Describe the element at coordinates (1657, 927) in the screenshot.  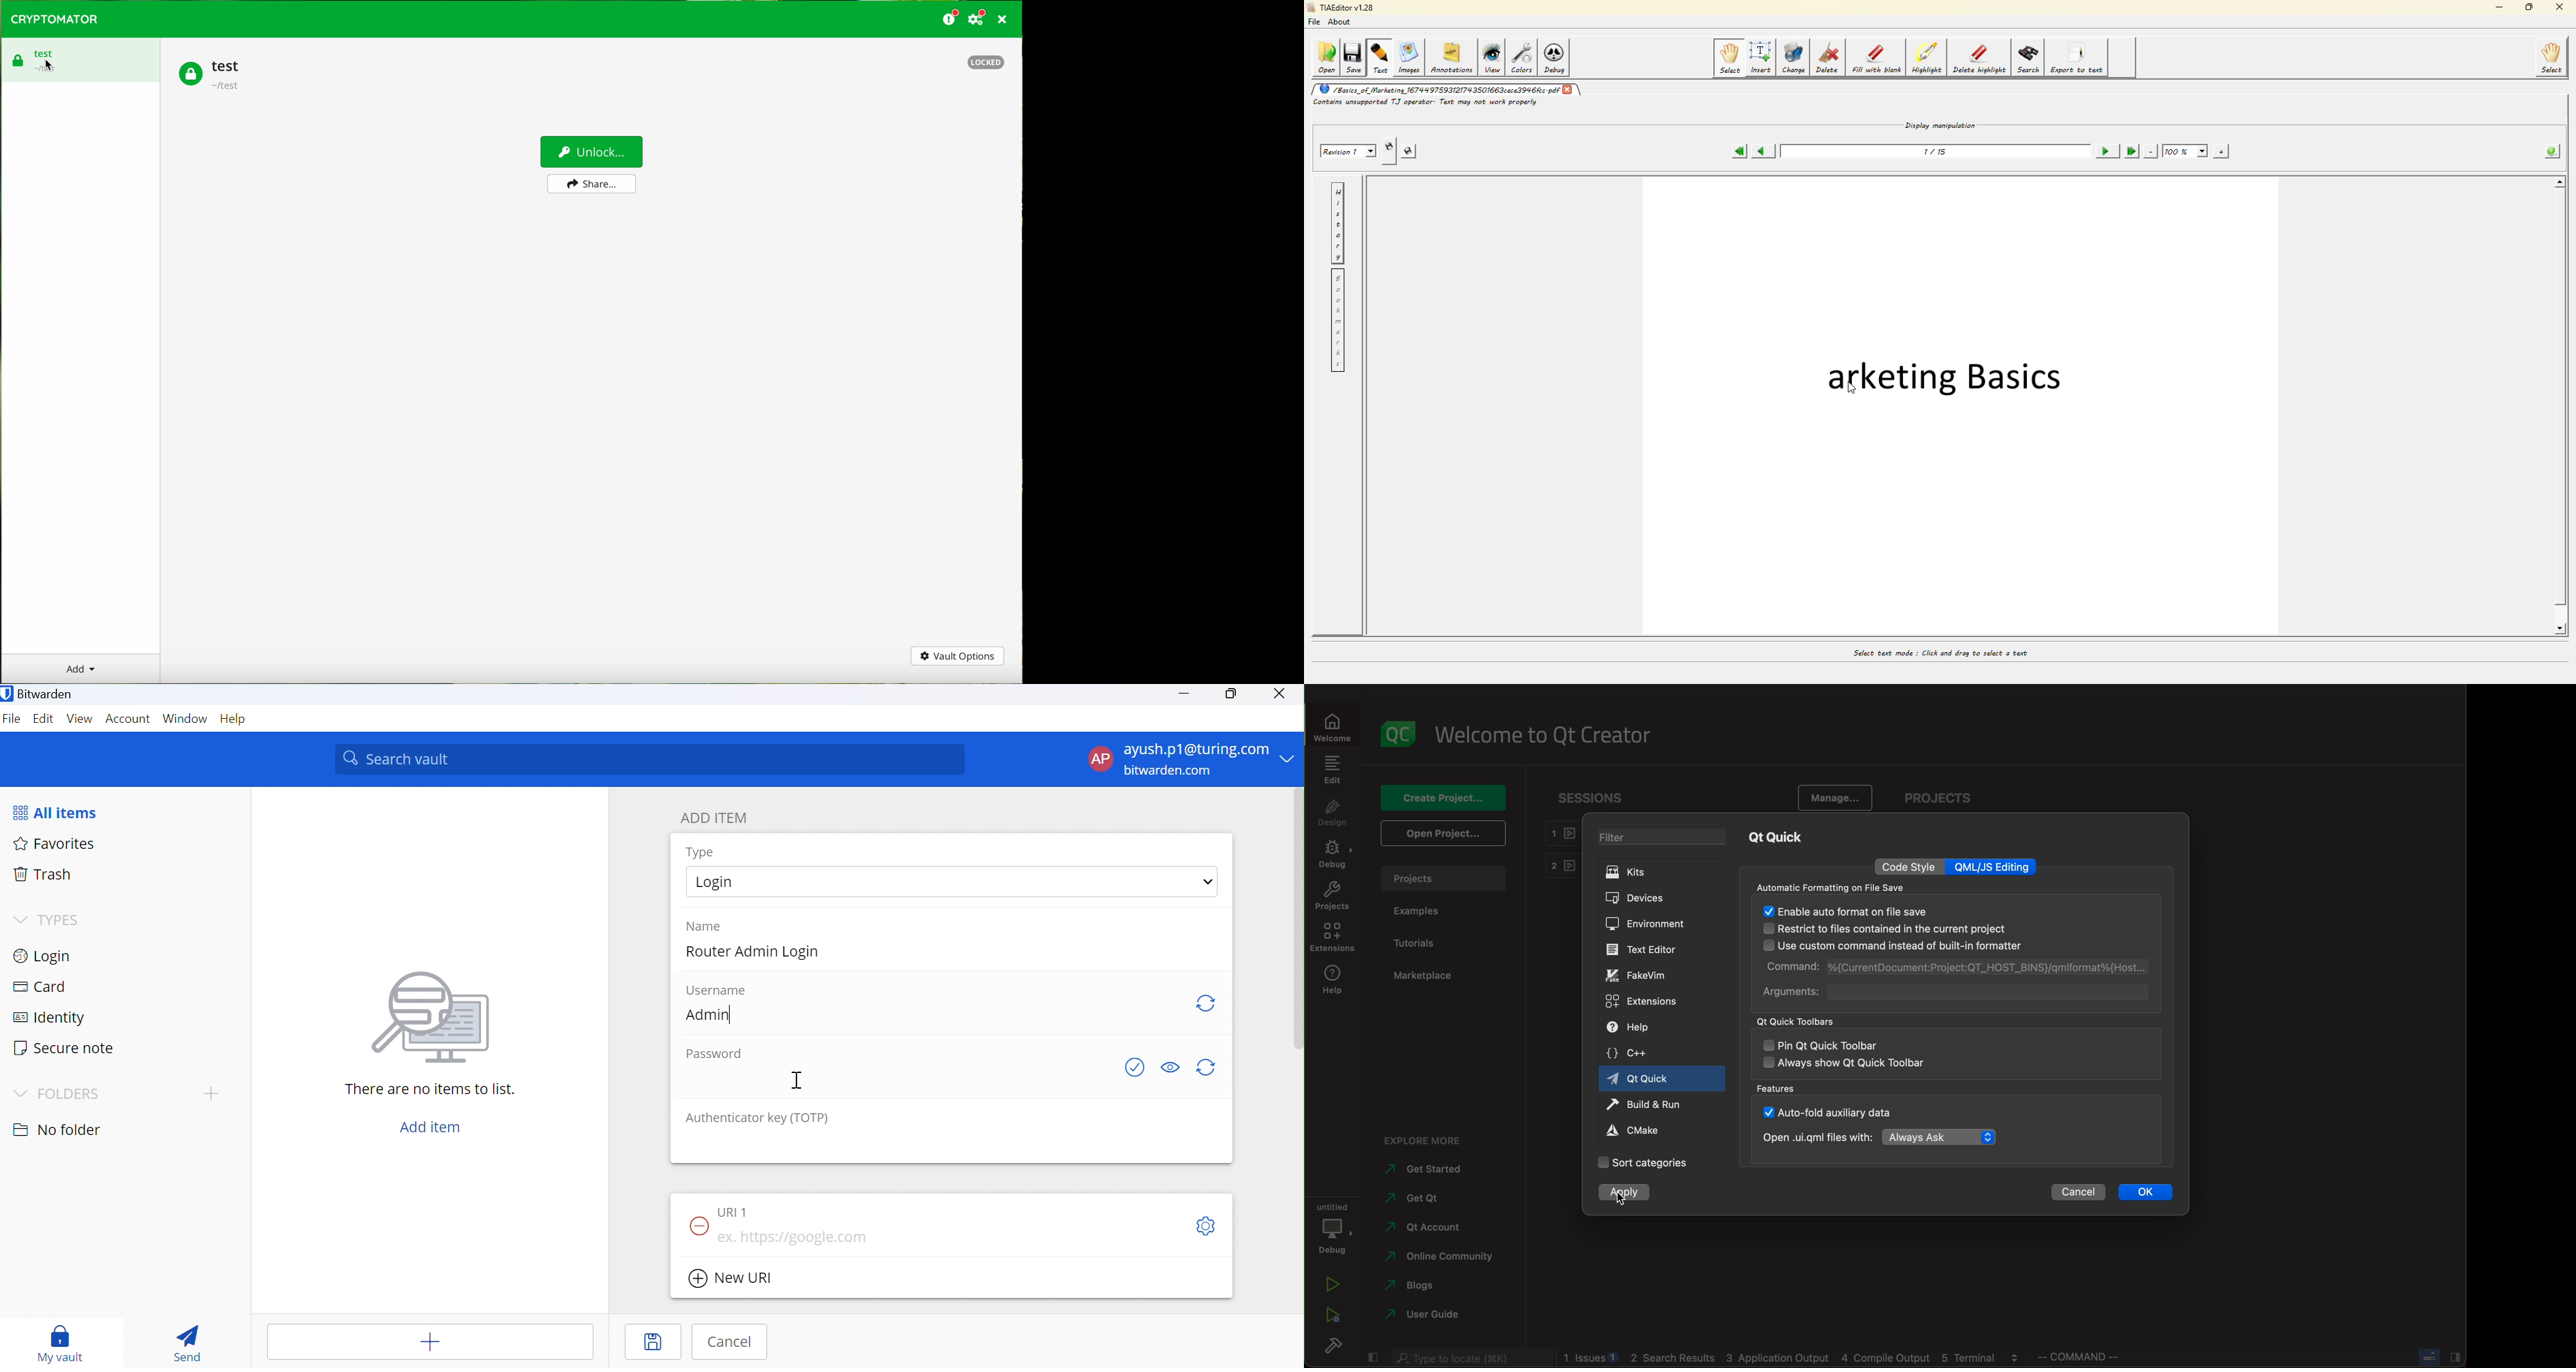
I see `environment` at that location.